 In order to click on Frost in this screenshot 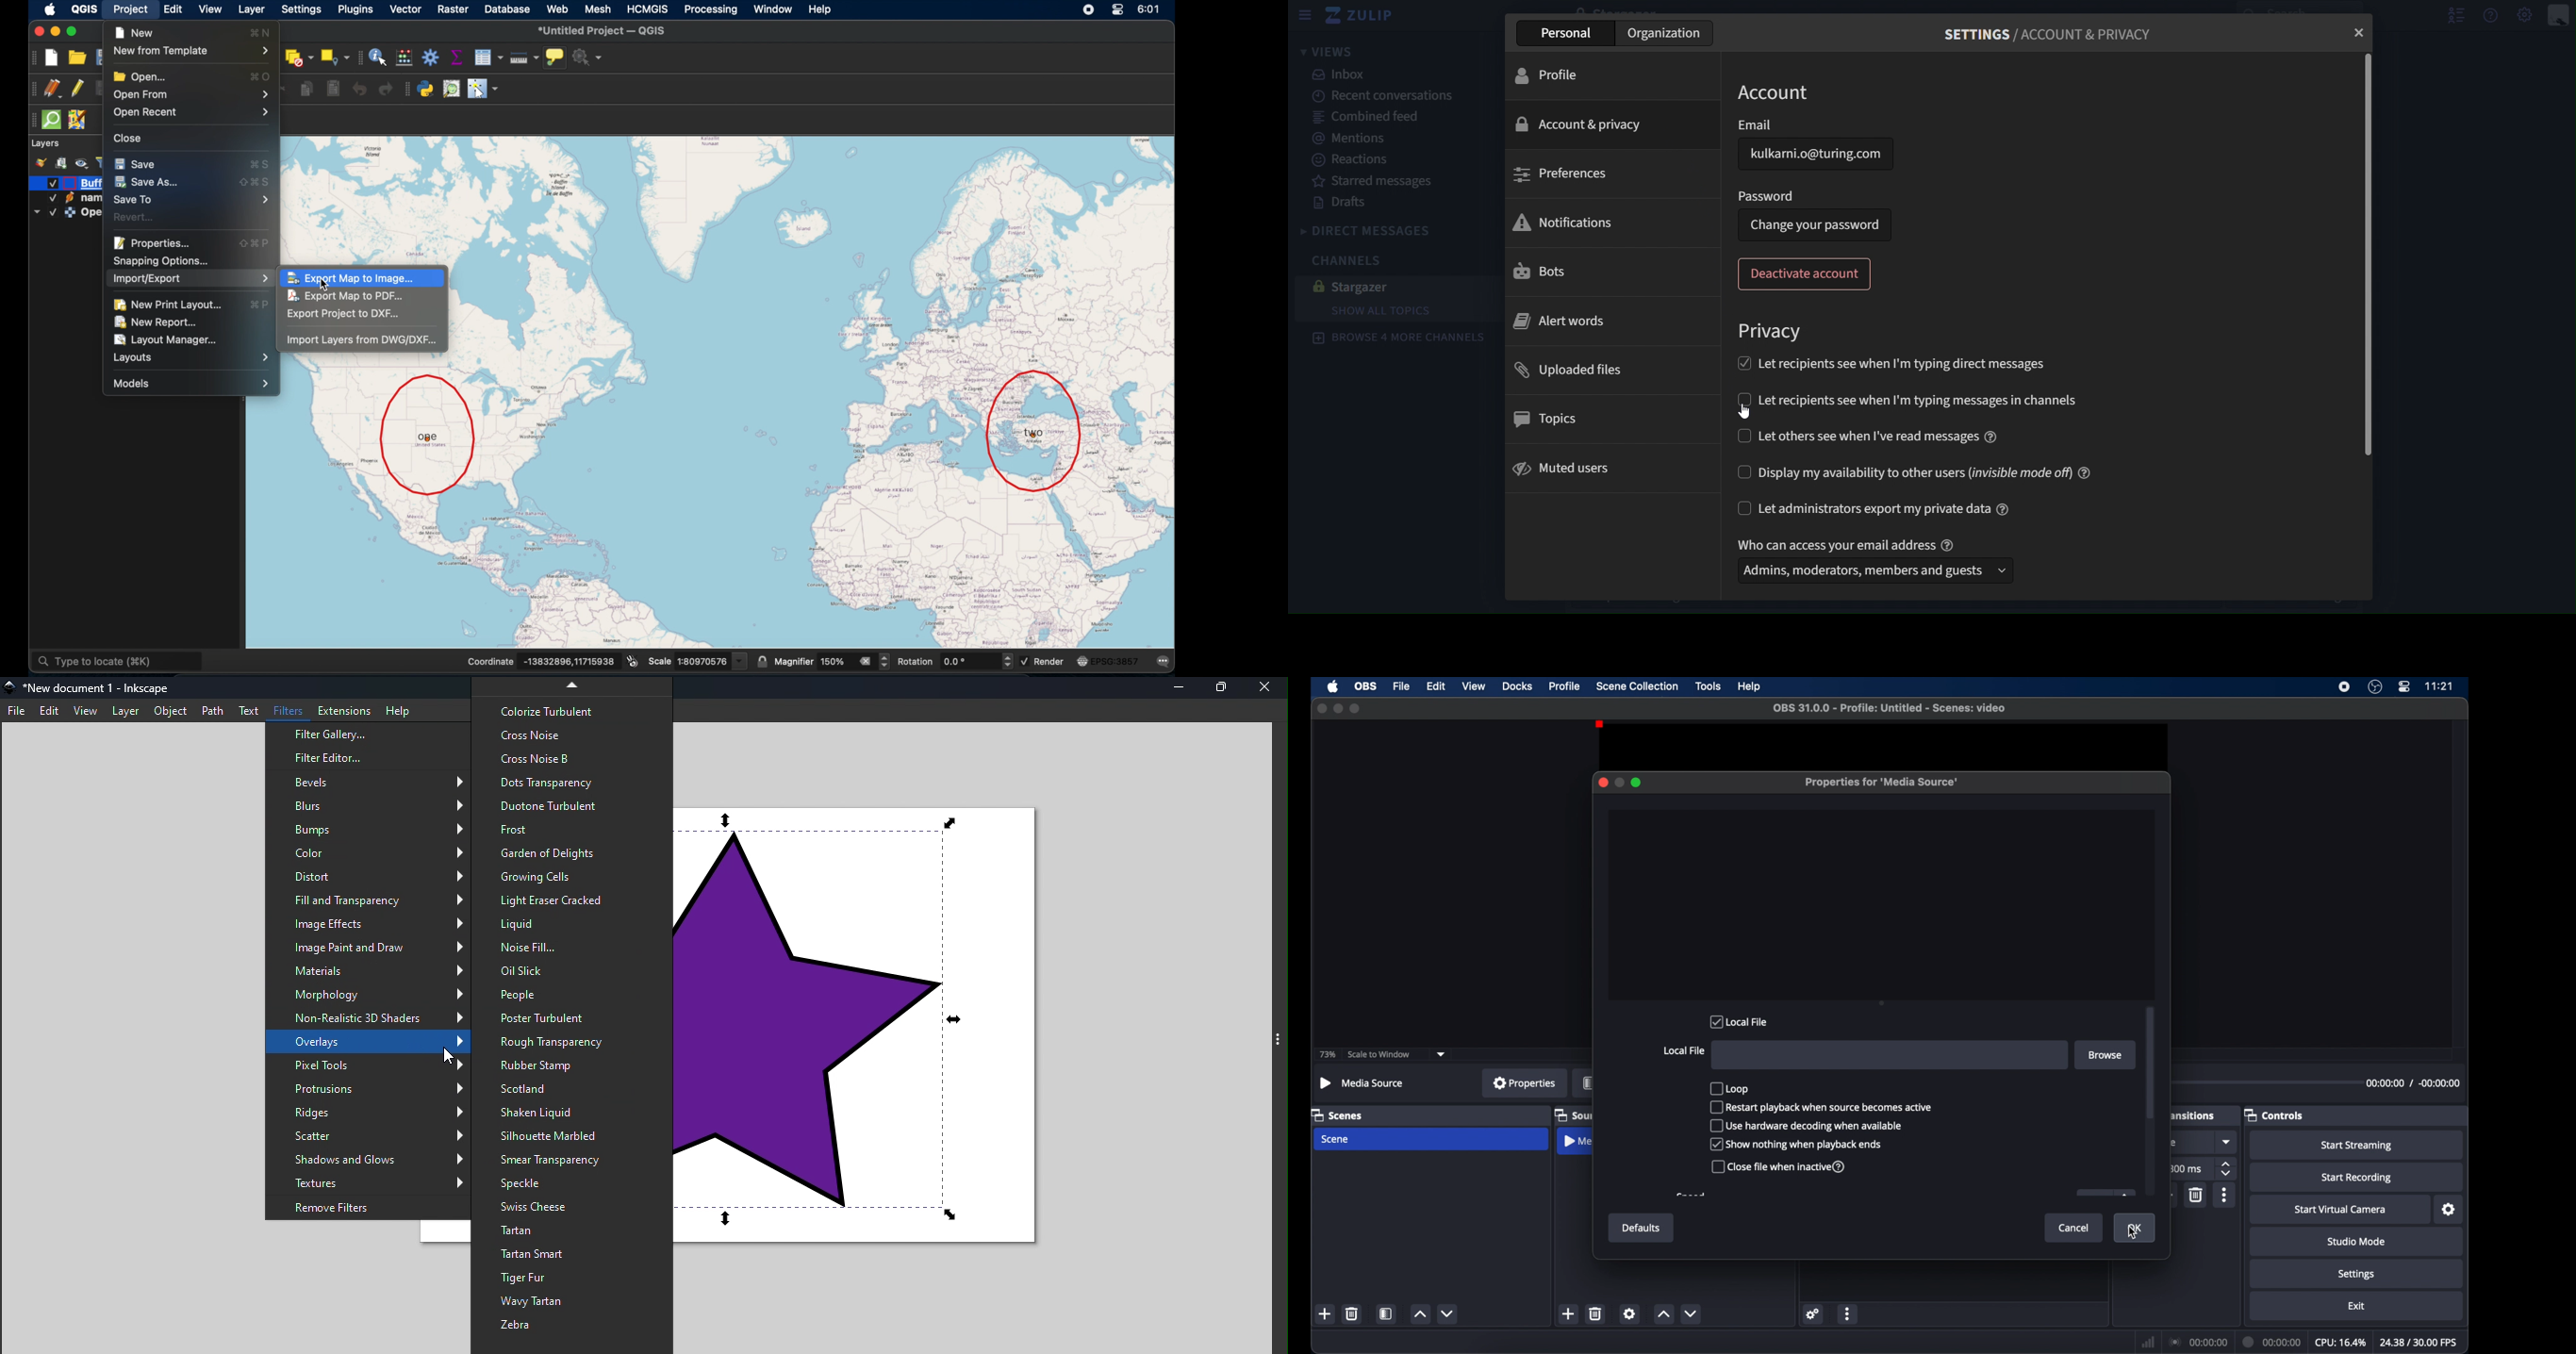, I will do `click(570, 830)`.